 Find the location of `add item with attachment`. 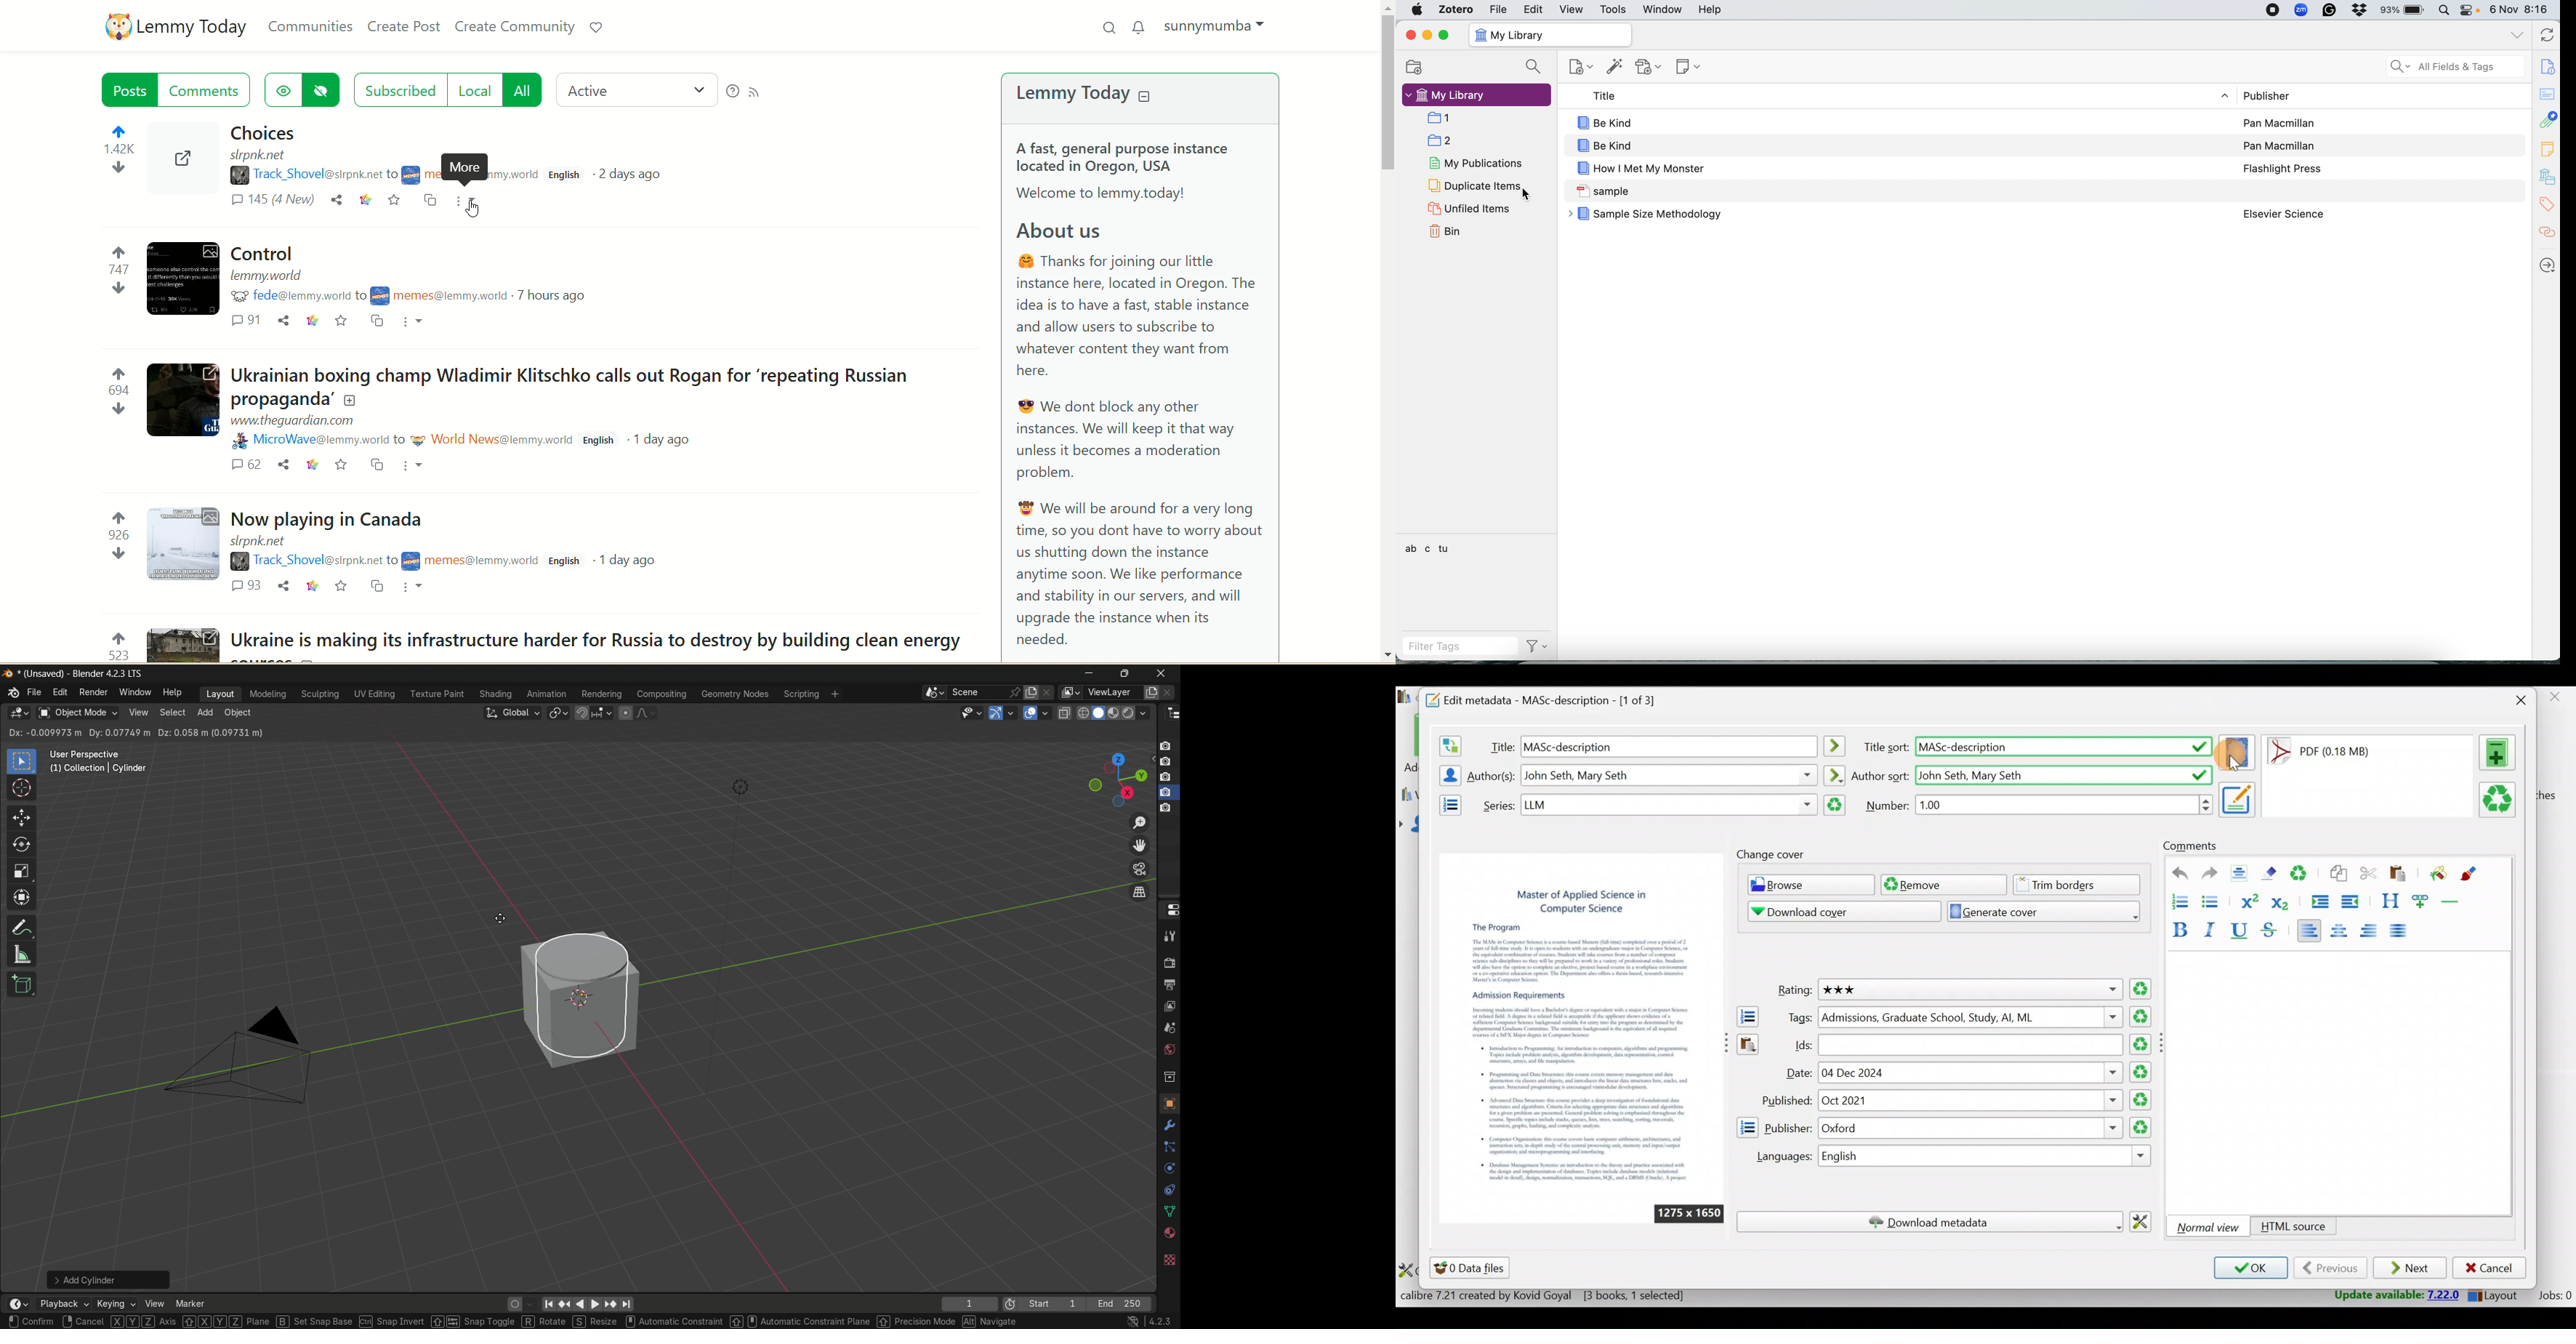

add item with attachment is located at coordinates (1651, 67).